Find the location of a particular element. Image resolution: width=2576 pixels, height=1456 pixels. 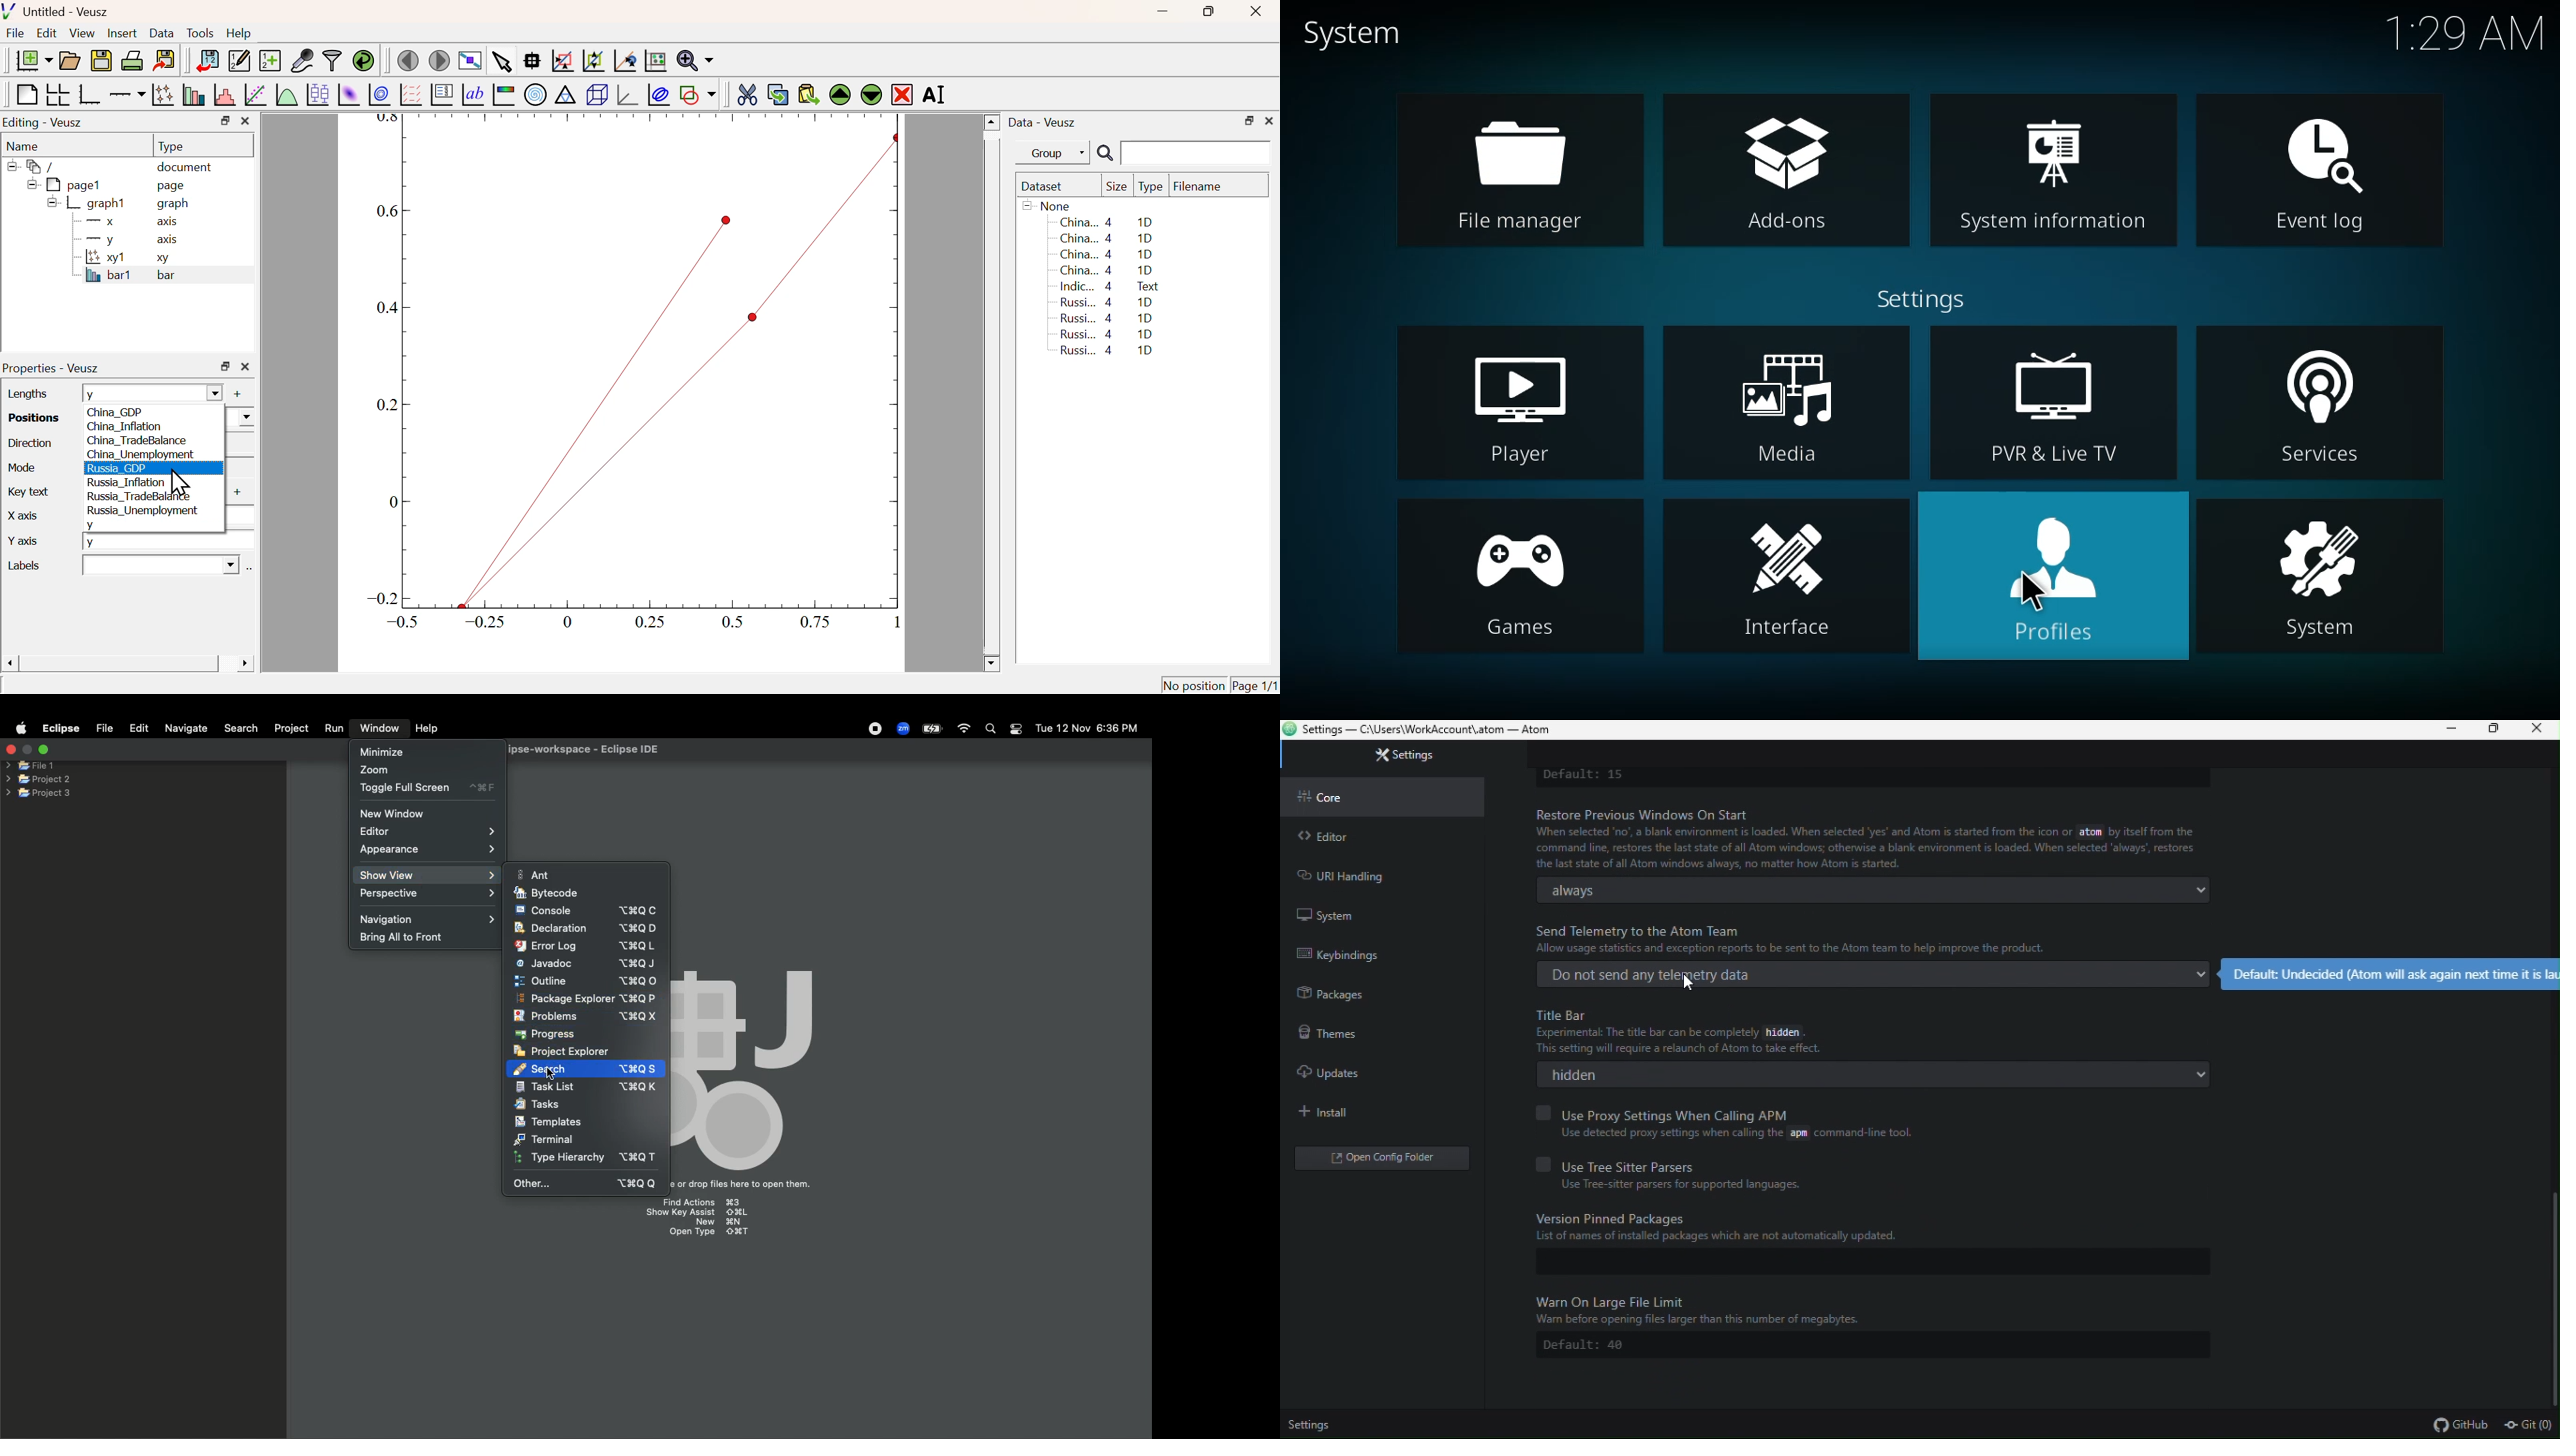

Toggle full screen is located at coordinates (427, 788).